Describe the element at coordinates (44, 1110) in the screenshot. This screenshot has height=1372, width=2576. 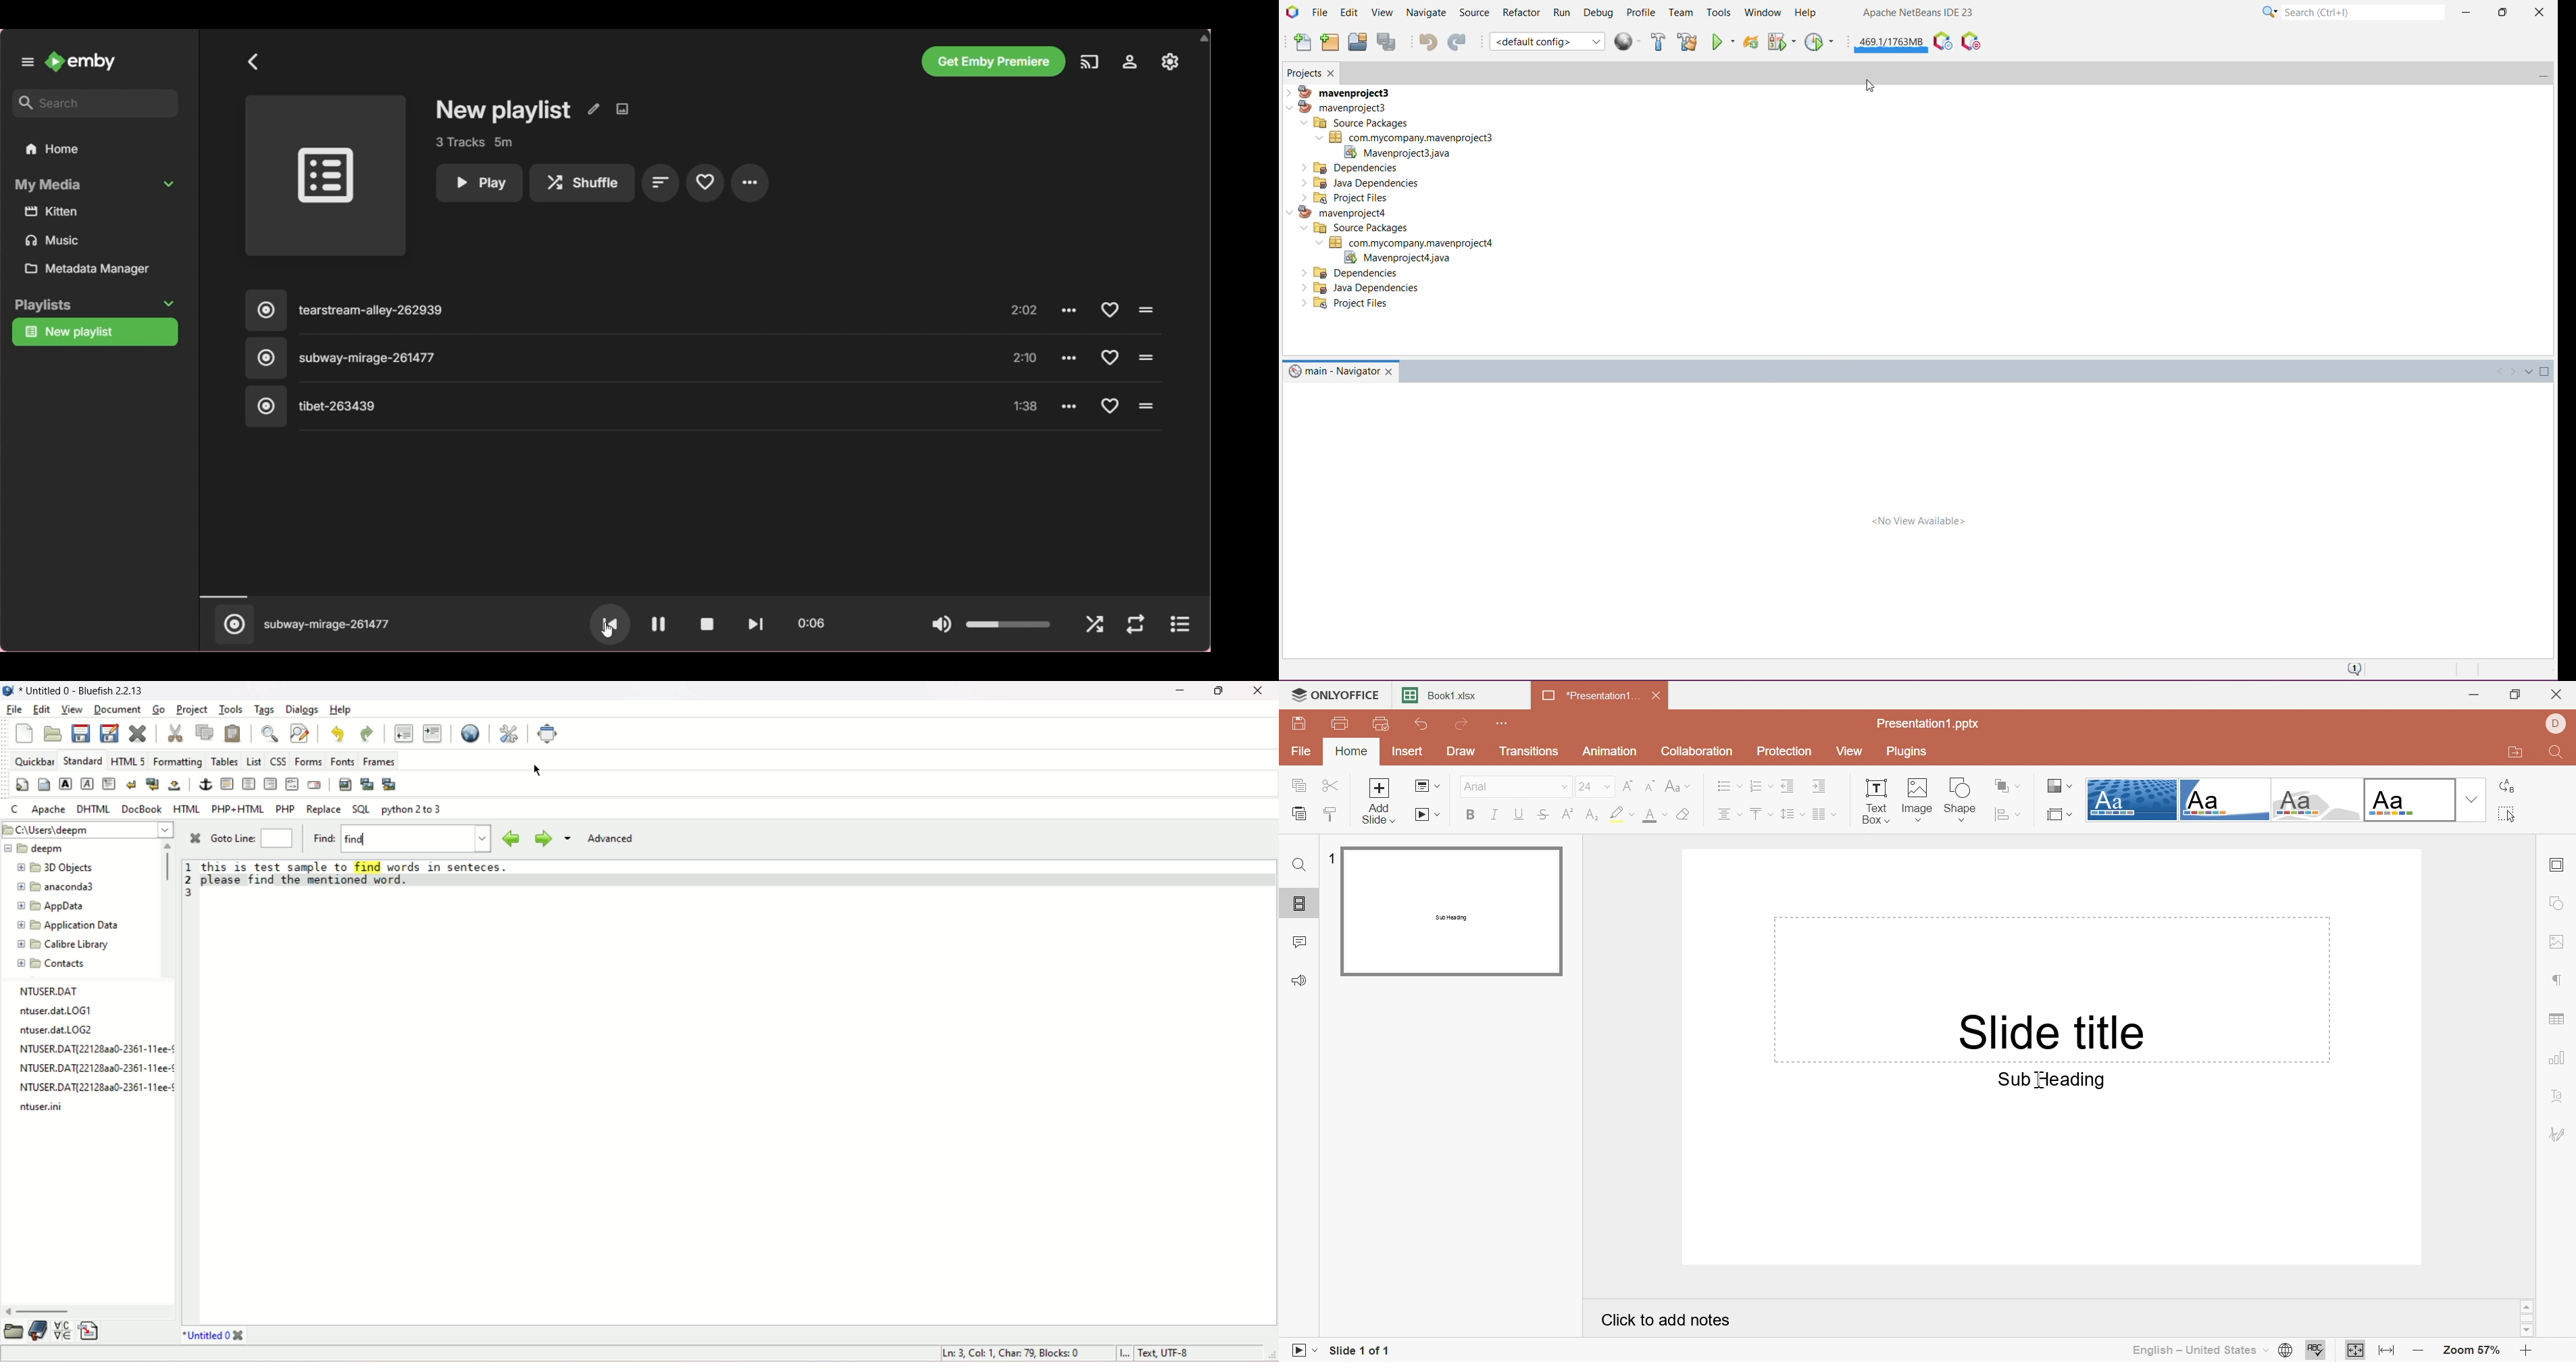
I see `ntuser.ini` at that location.